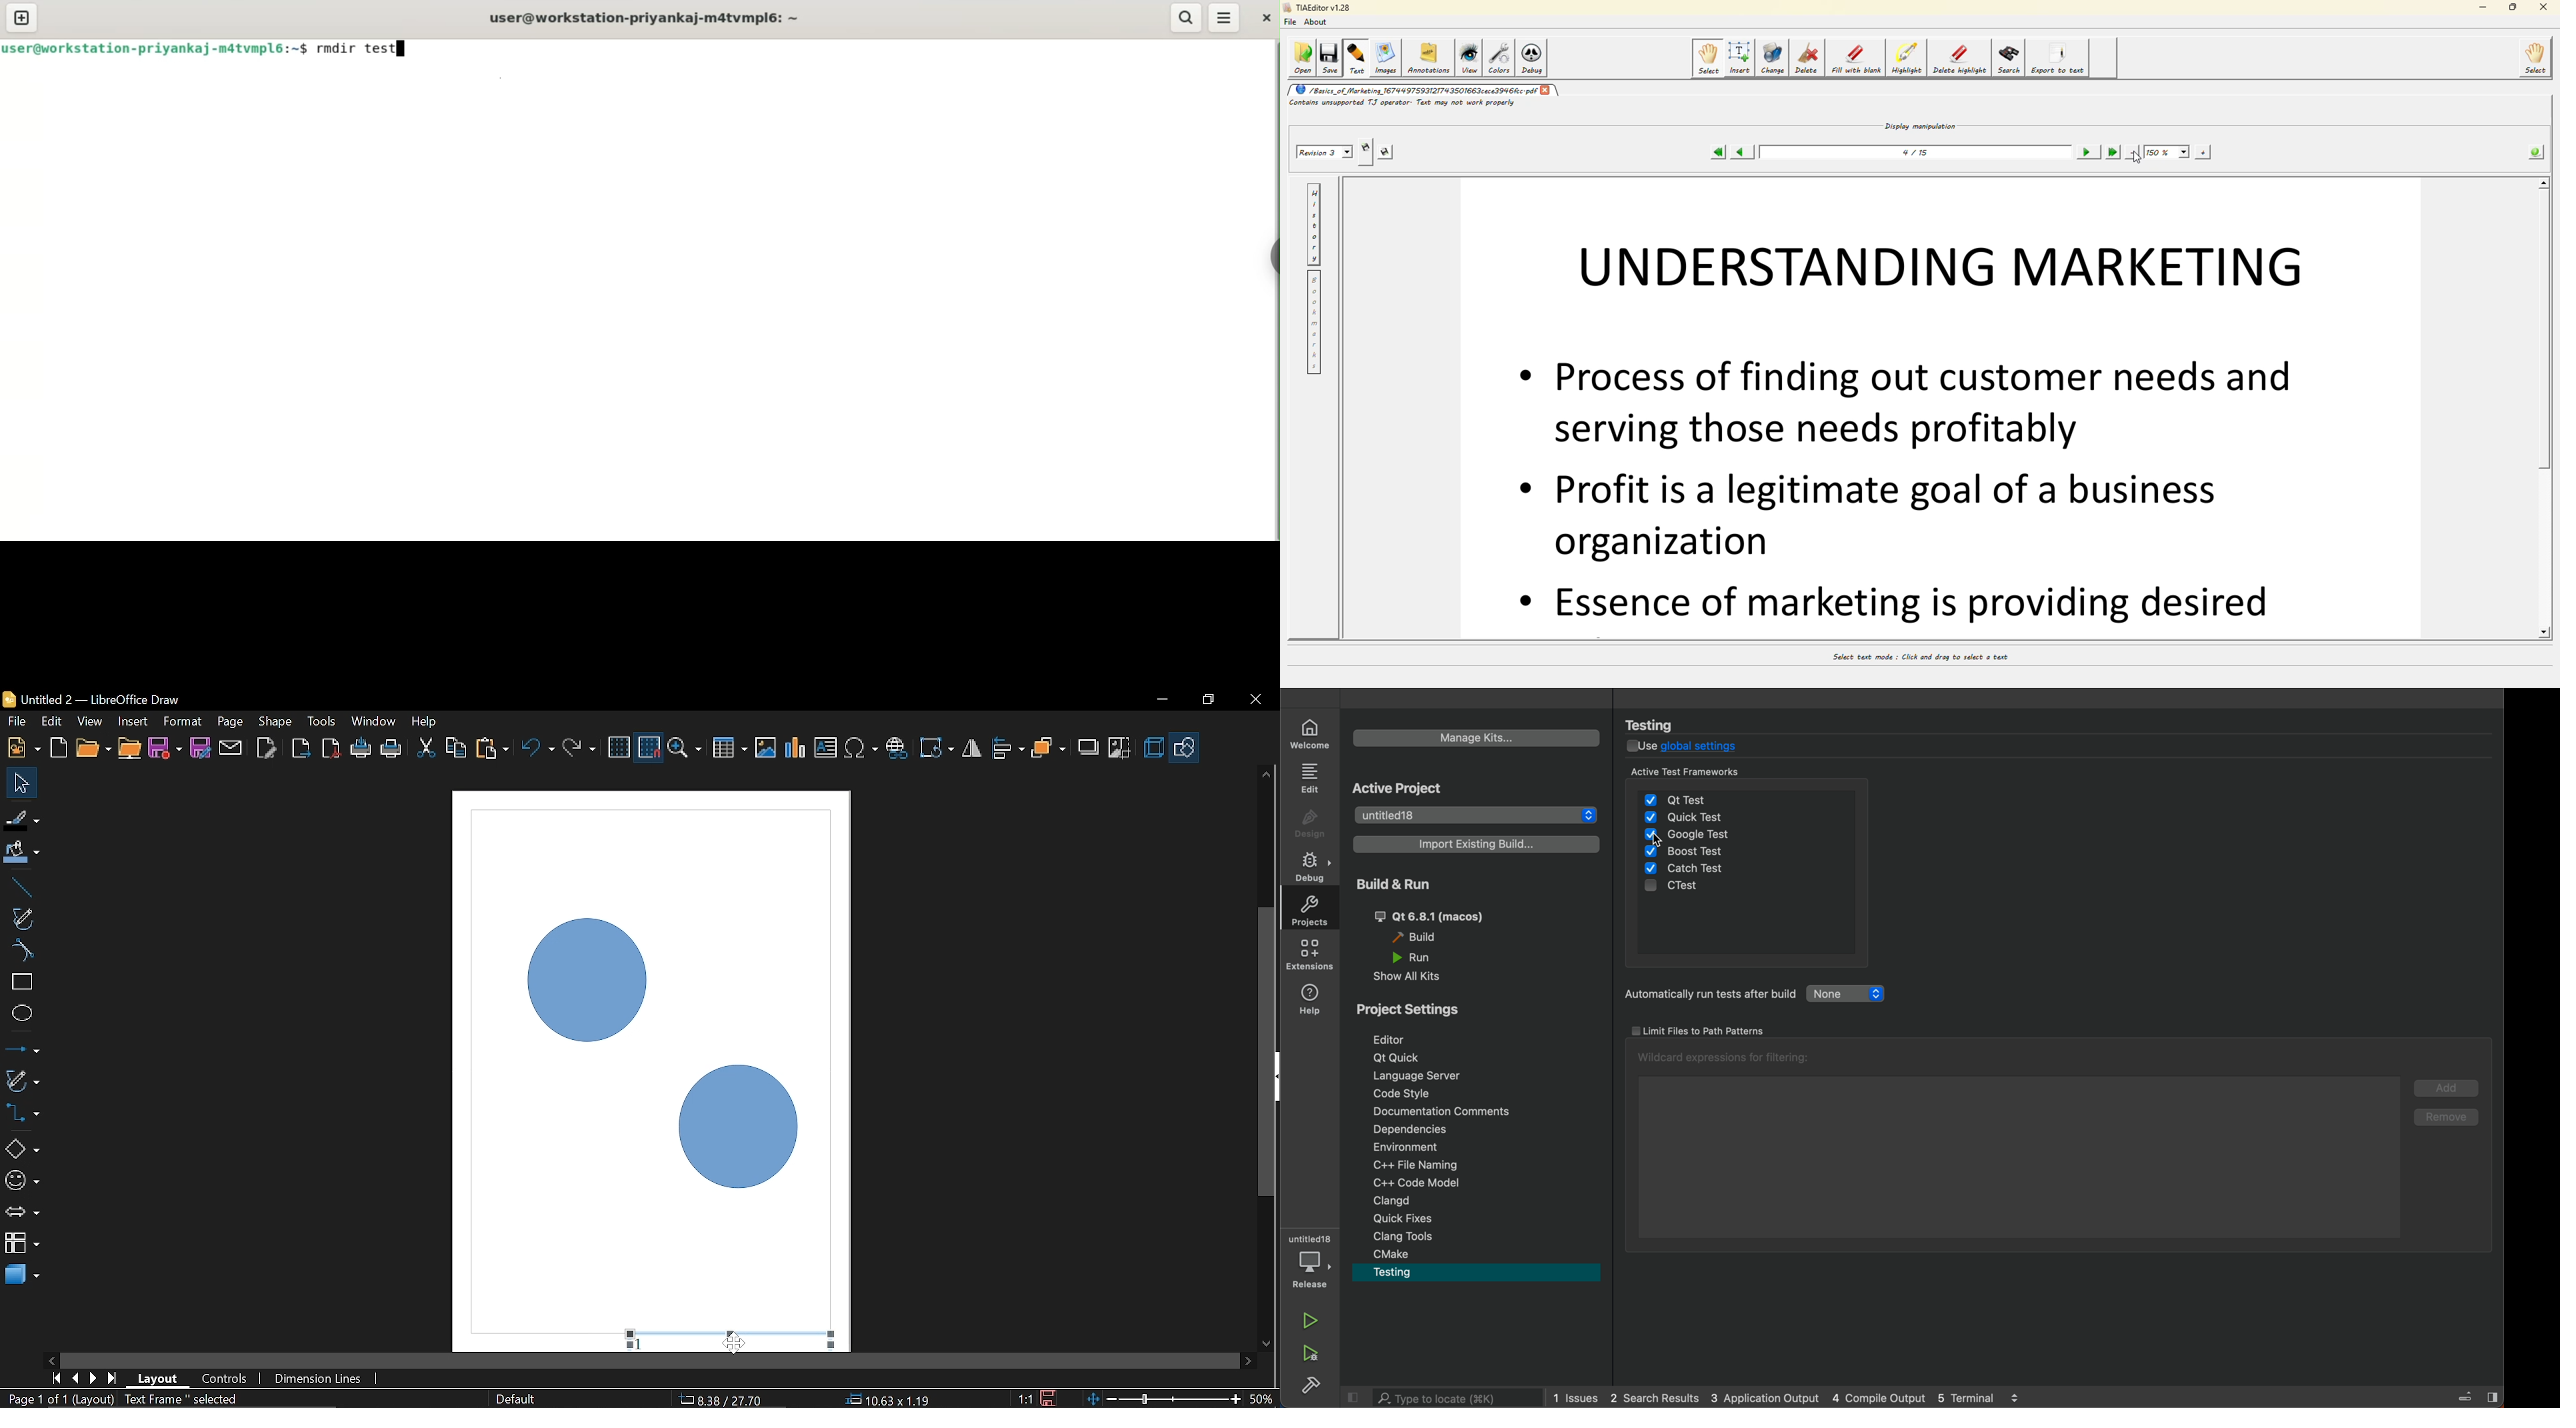 This screenshot has width=2576, height=1428. Describe the element at coordinates (1159, 701) in the screenshot. I see `Minimize` at that location.